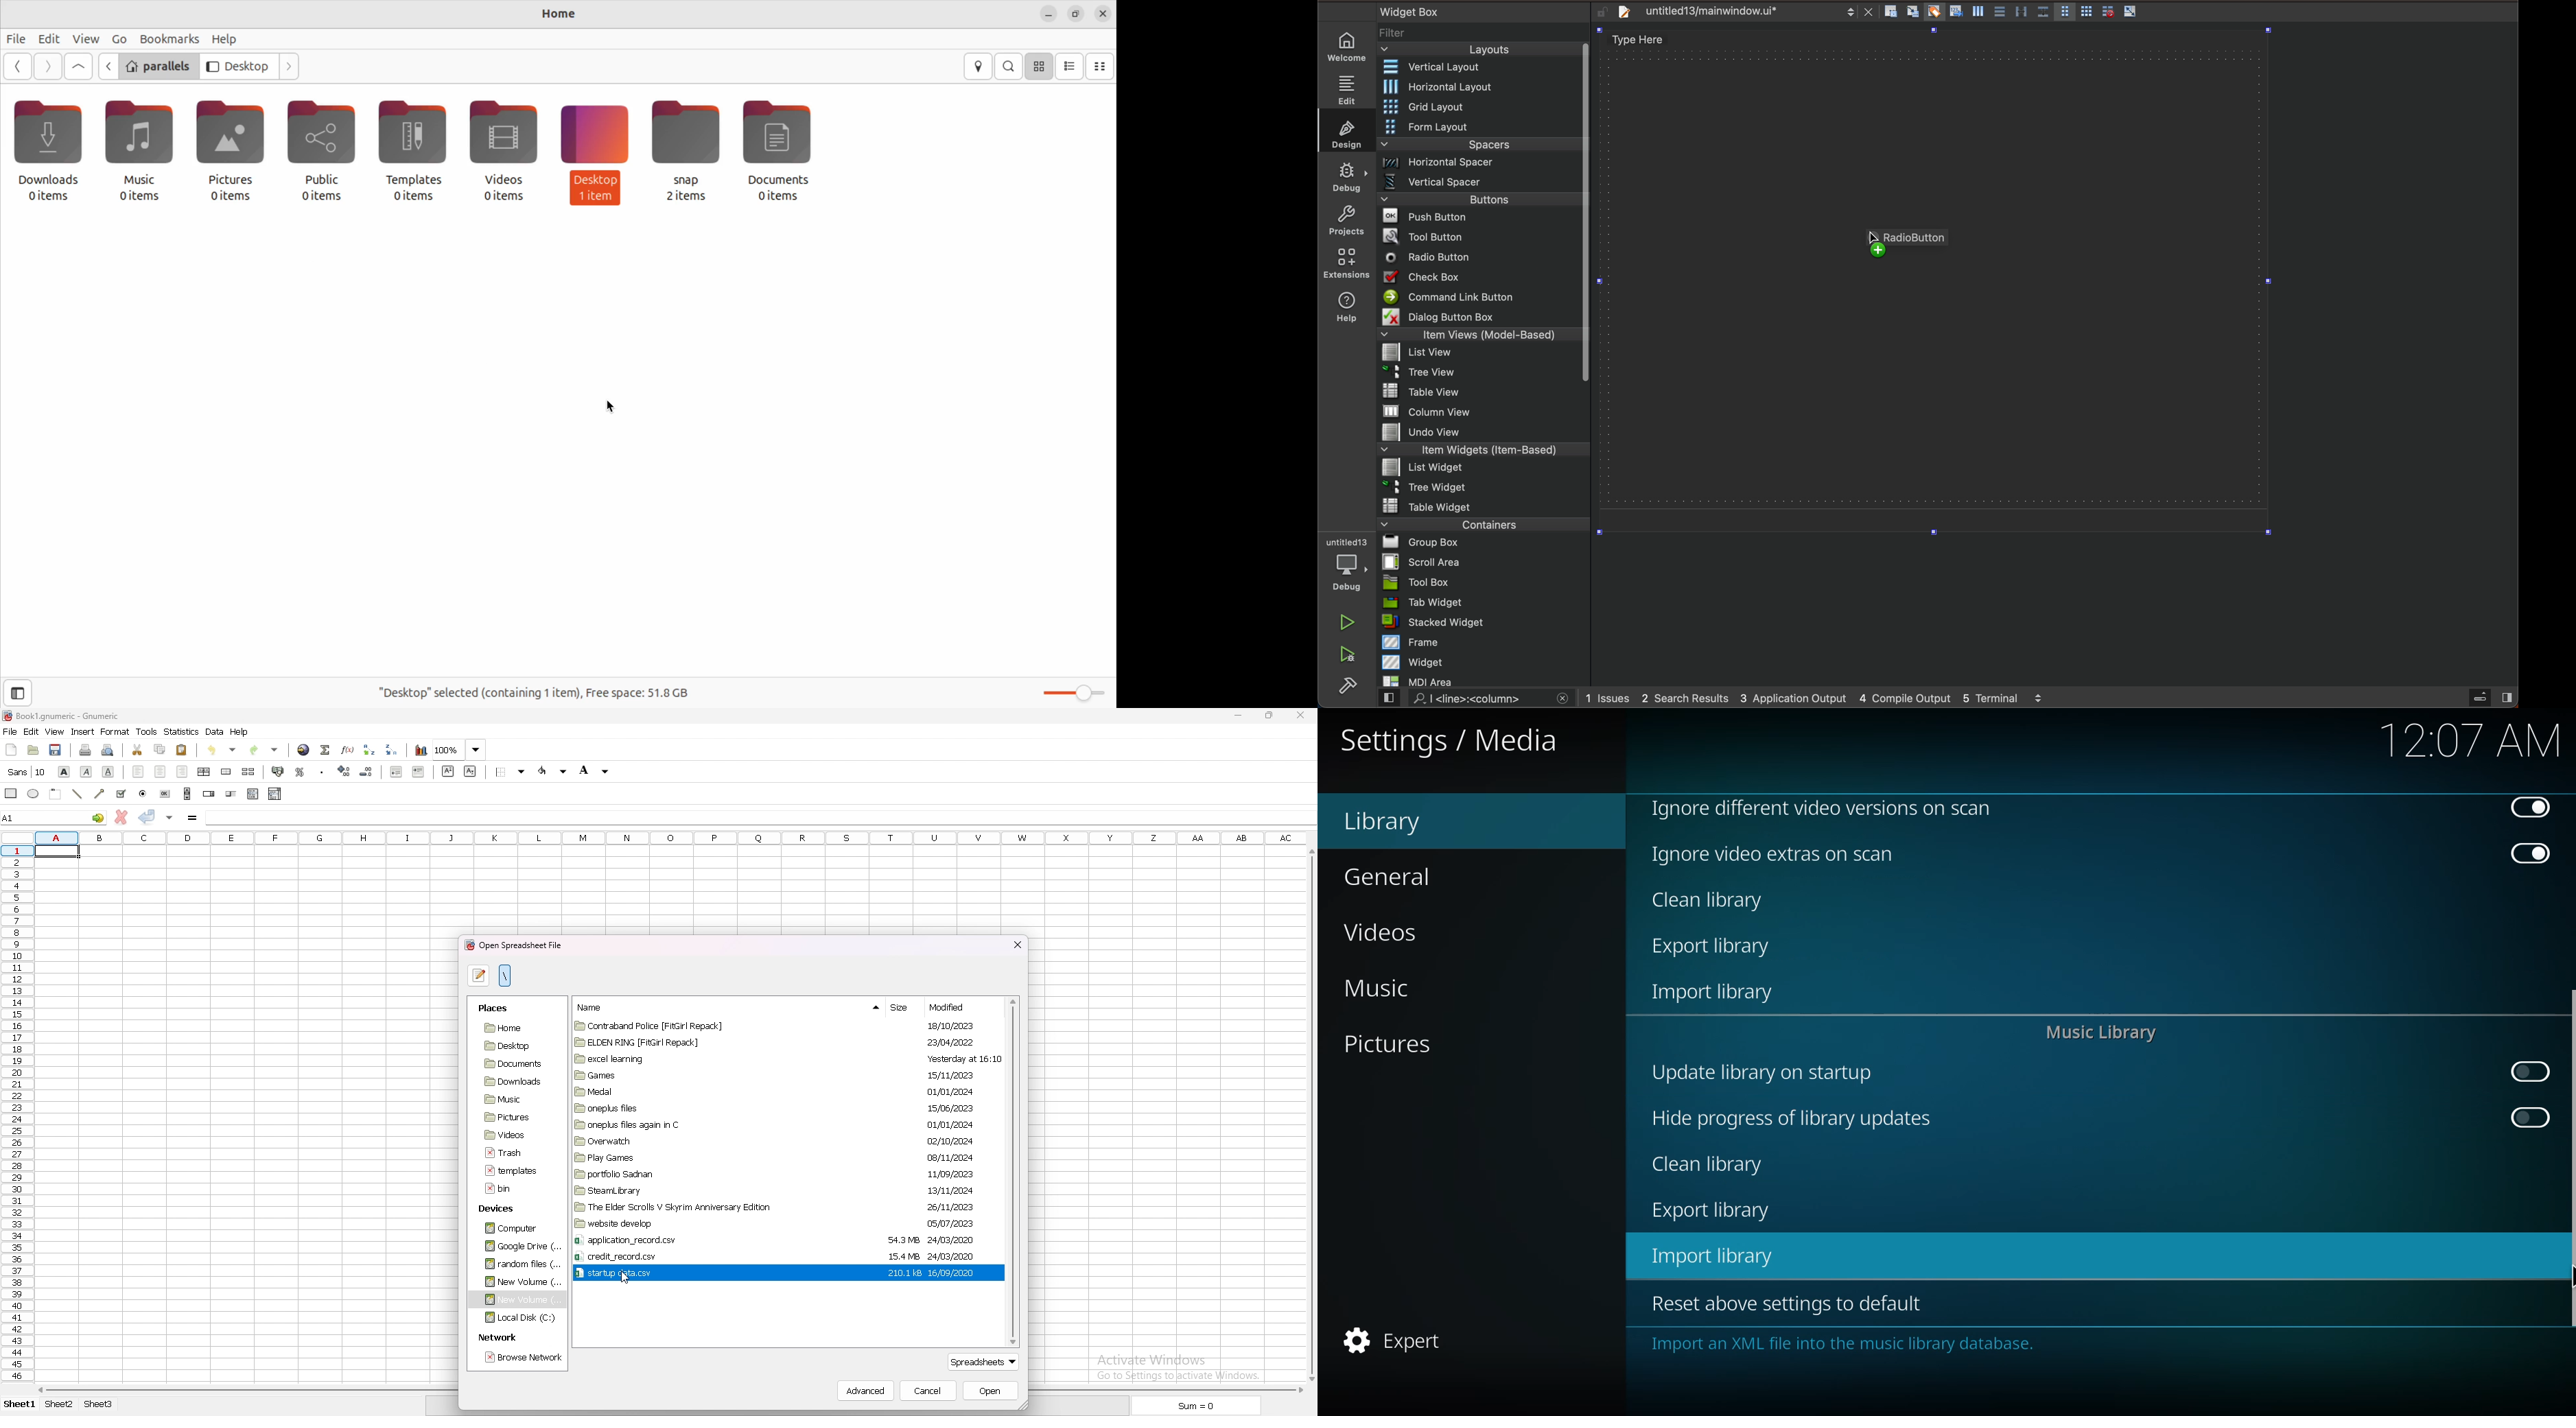  Describe the element at coordinates (10, 731) in the screenshot. I see `file` at that location.